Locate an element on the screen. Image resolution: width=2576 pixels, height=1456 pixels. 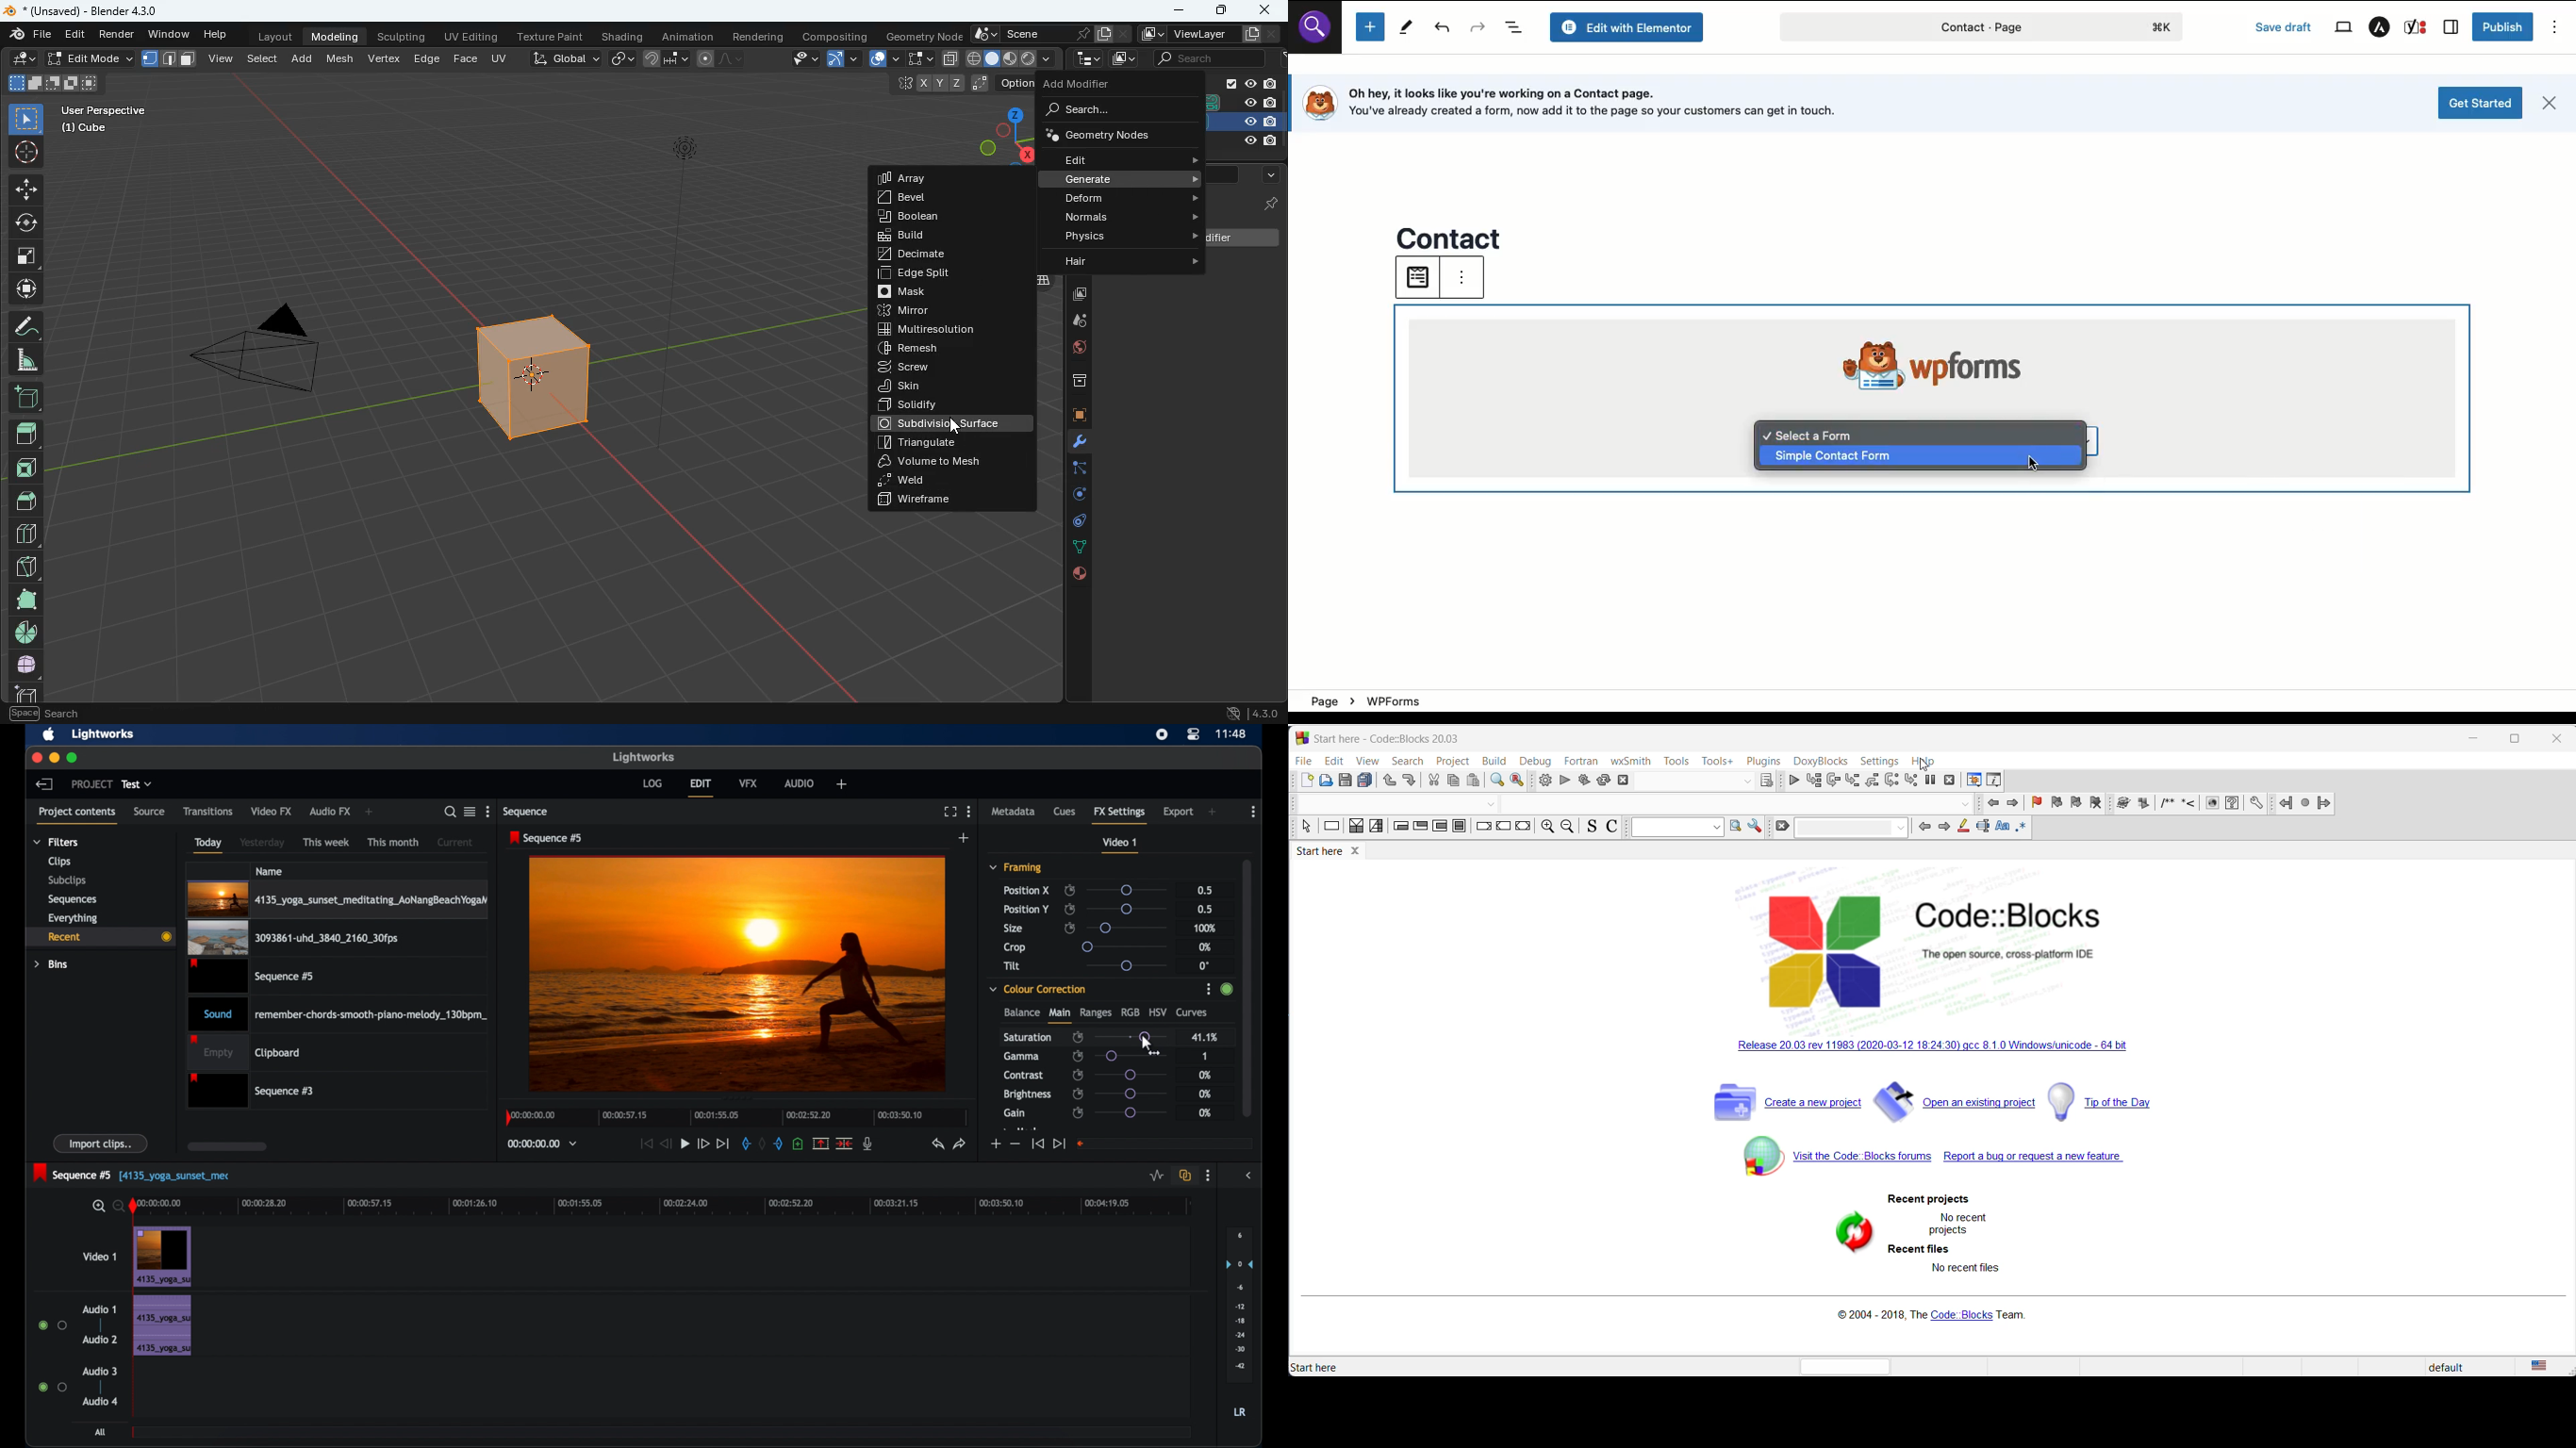
cursor is located at coordinates (1923, 767).